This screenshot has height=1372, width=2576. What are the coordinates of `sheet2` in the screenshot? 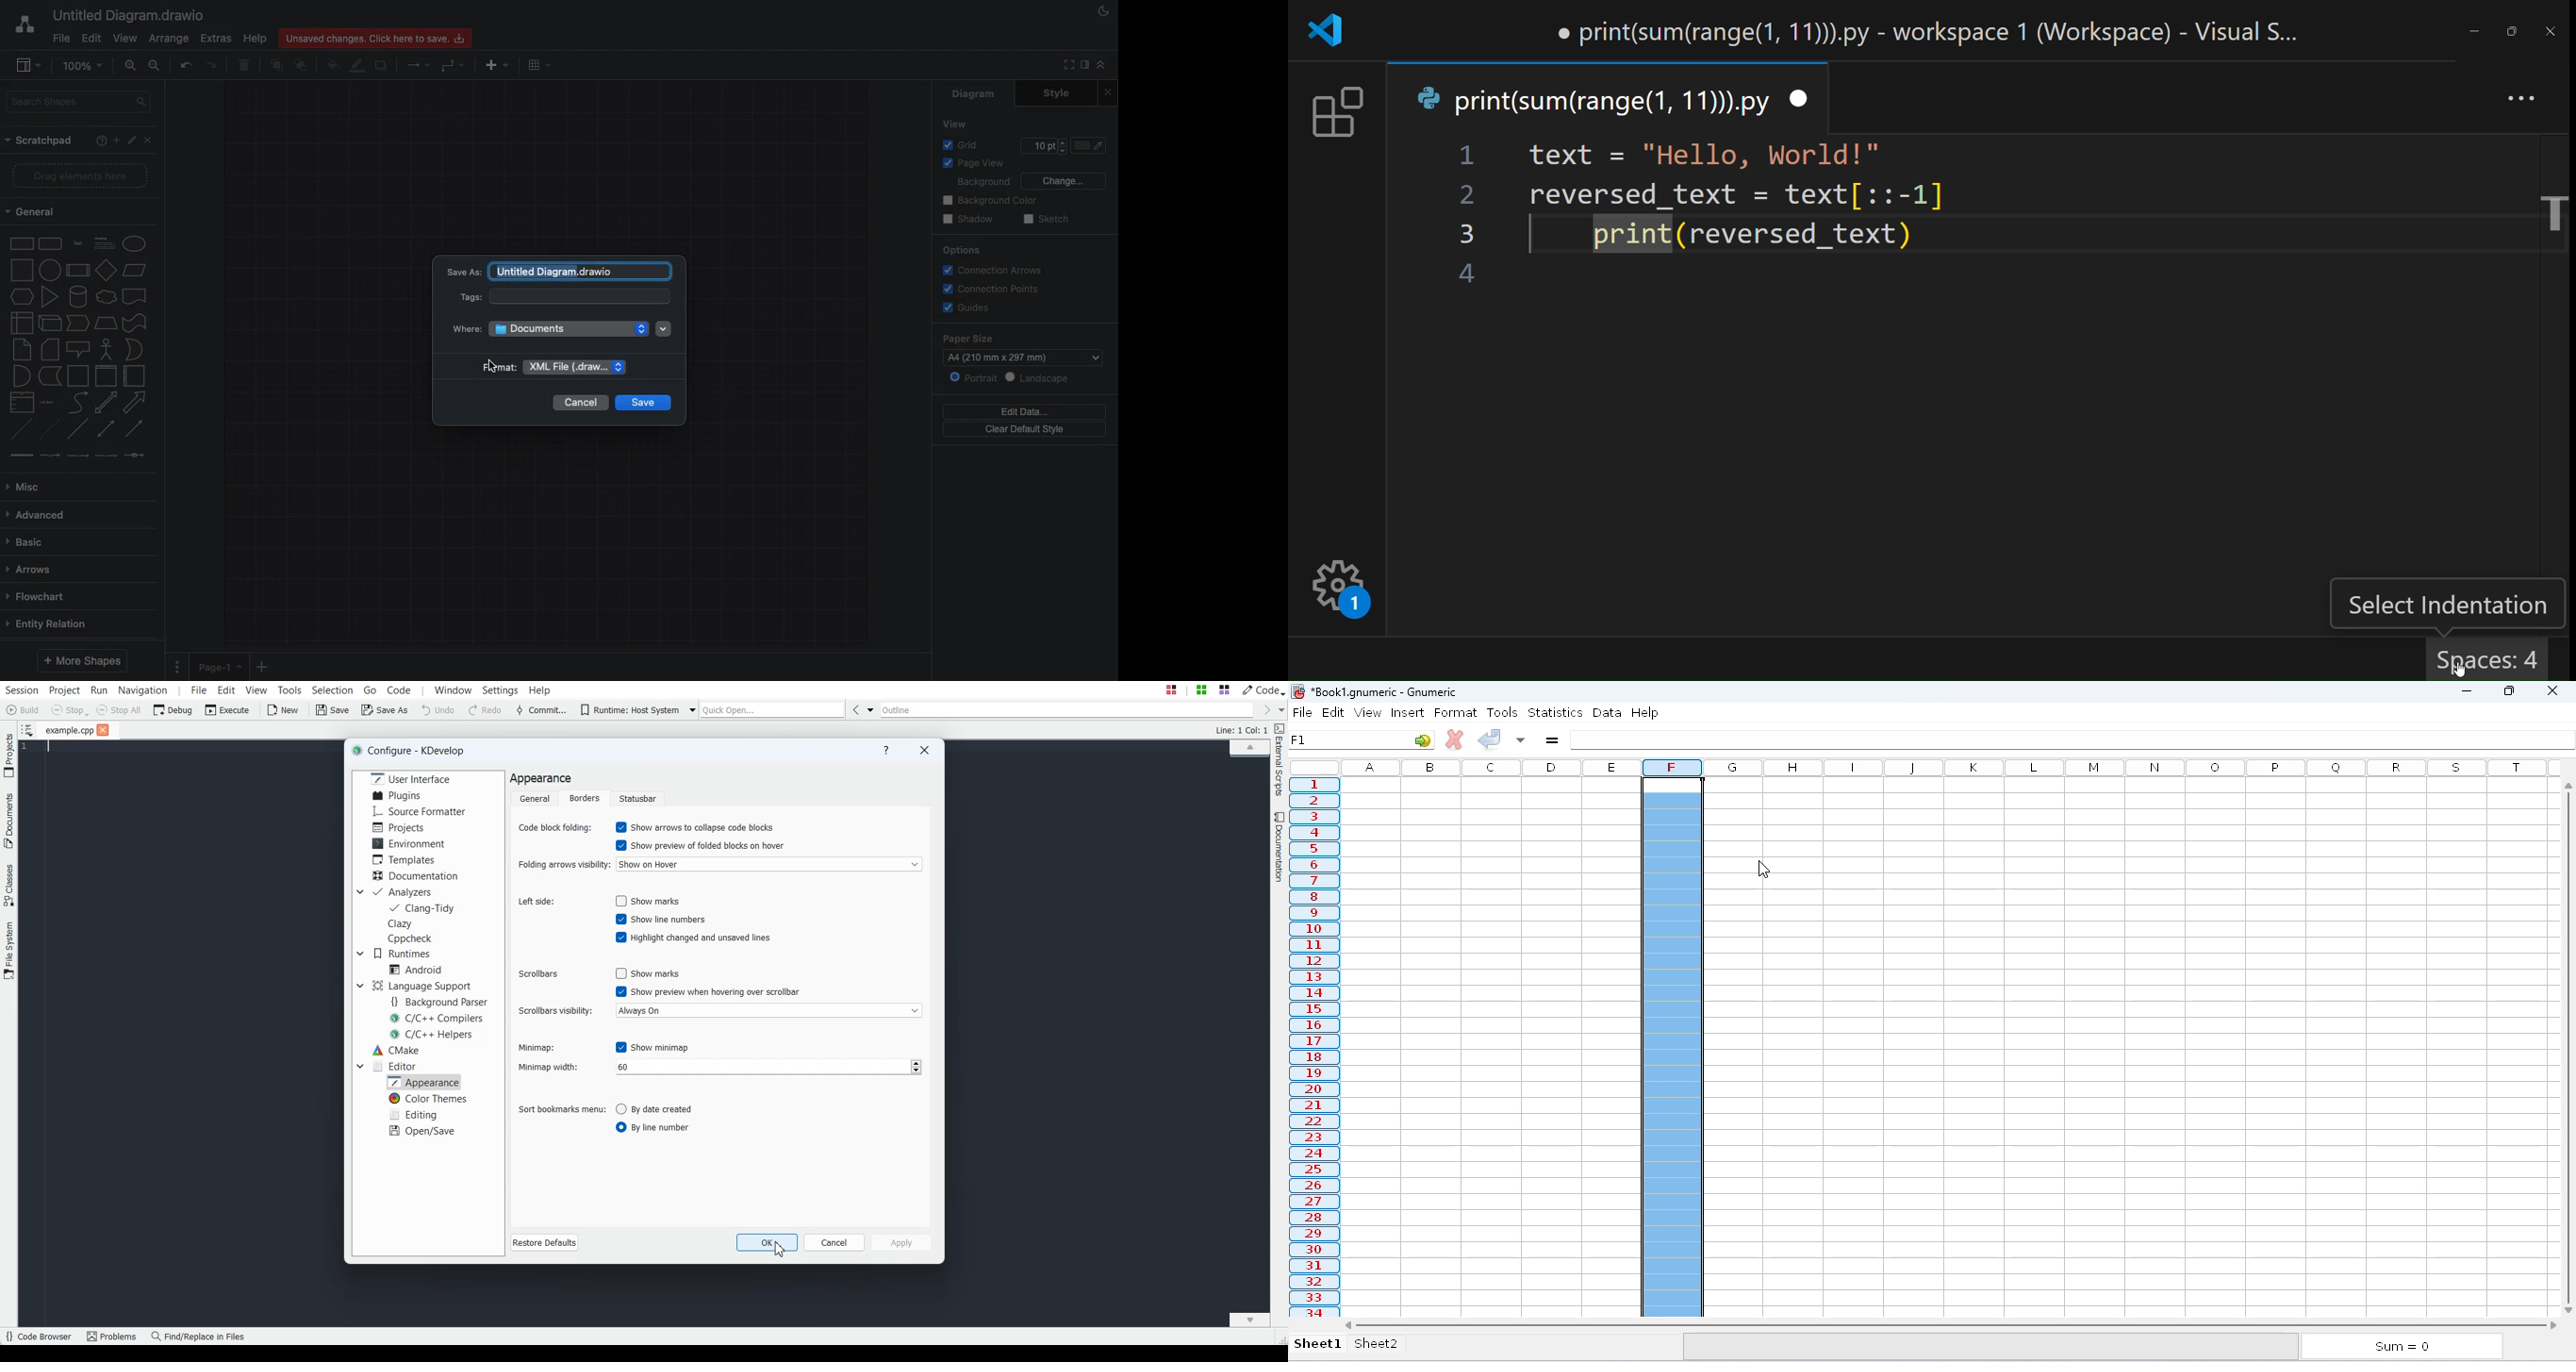 It's located at (1391, 1345).